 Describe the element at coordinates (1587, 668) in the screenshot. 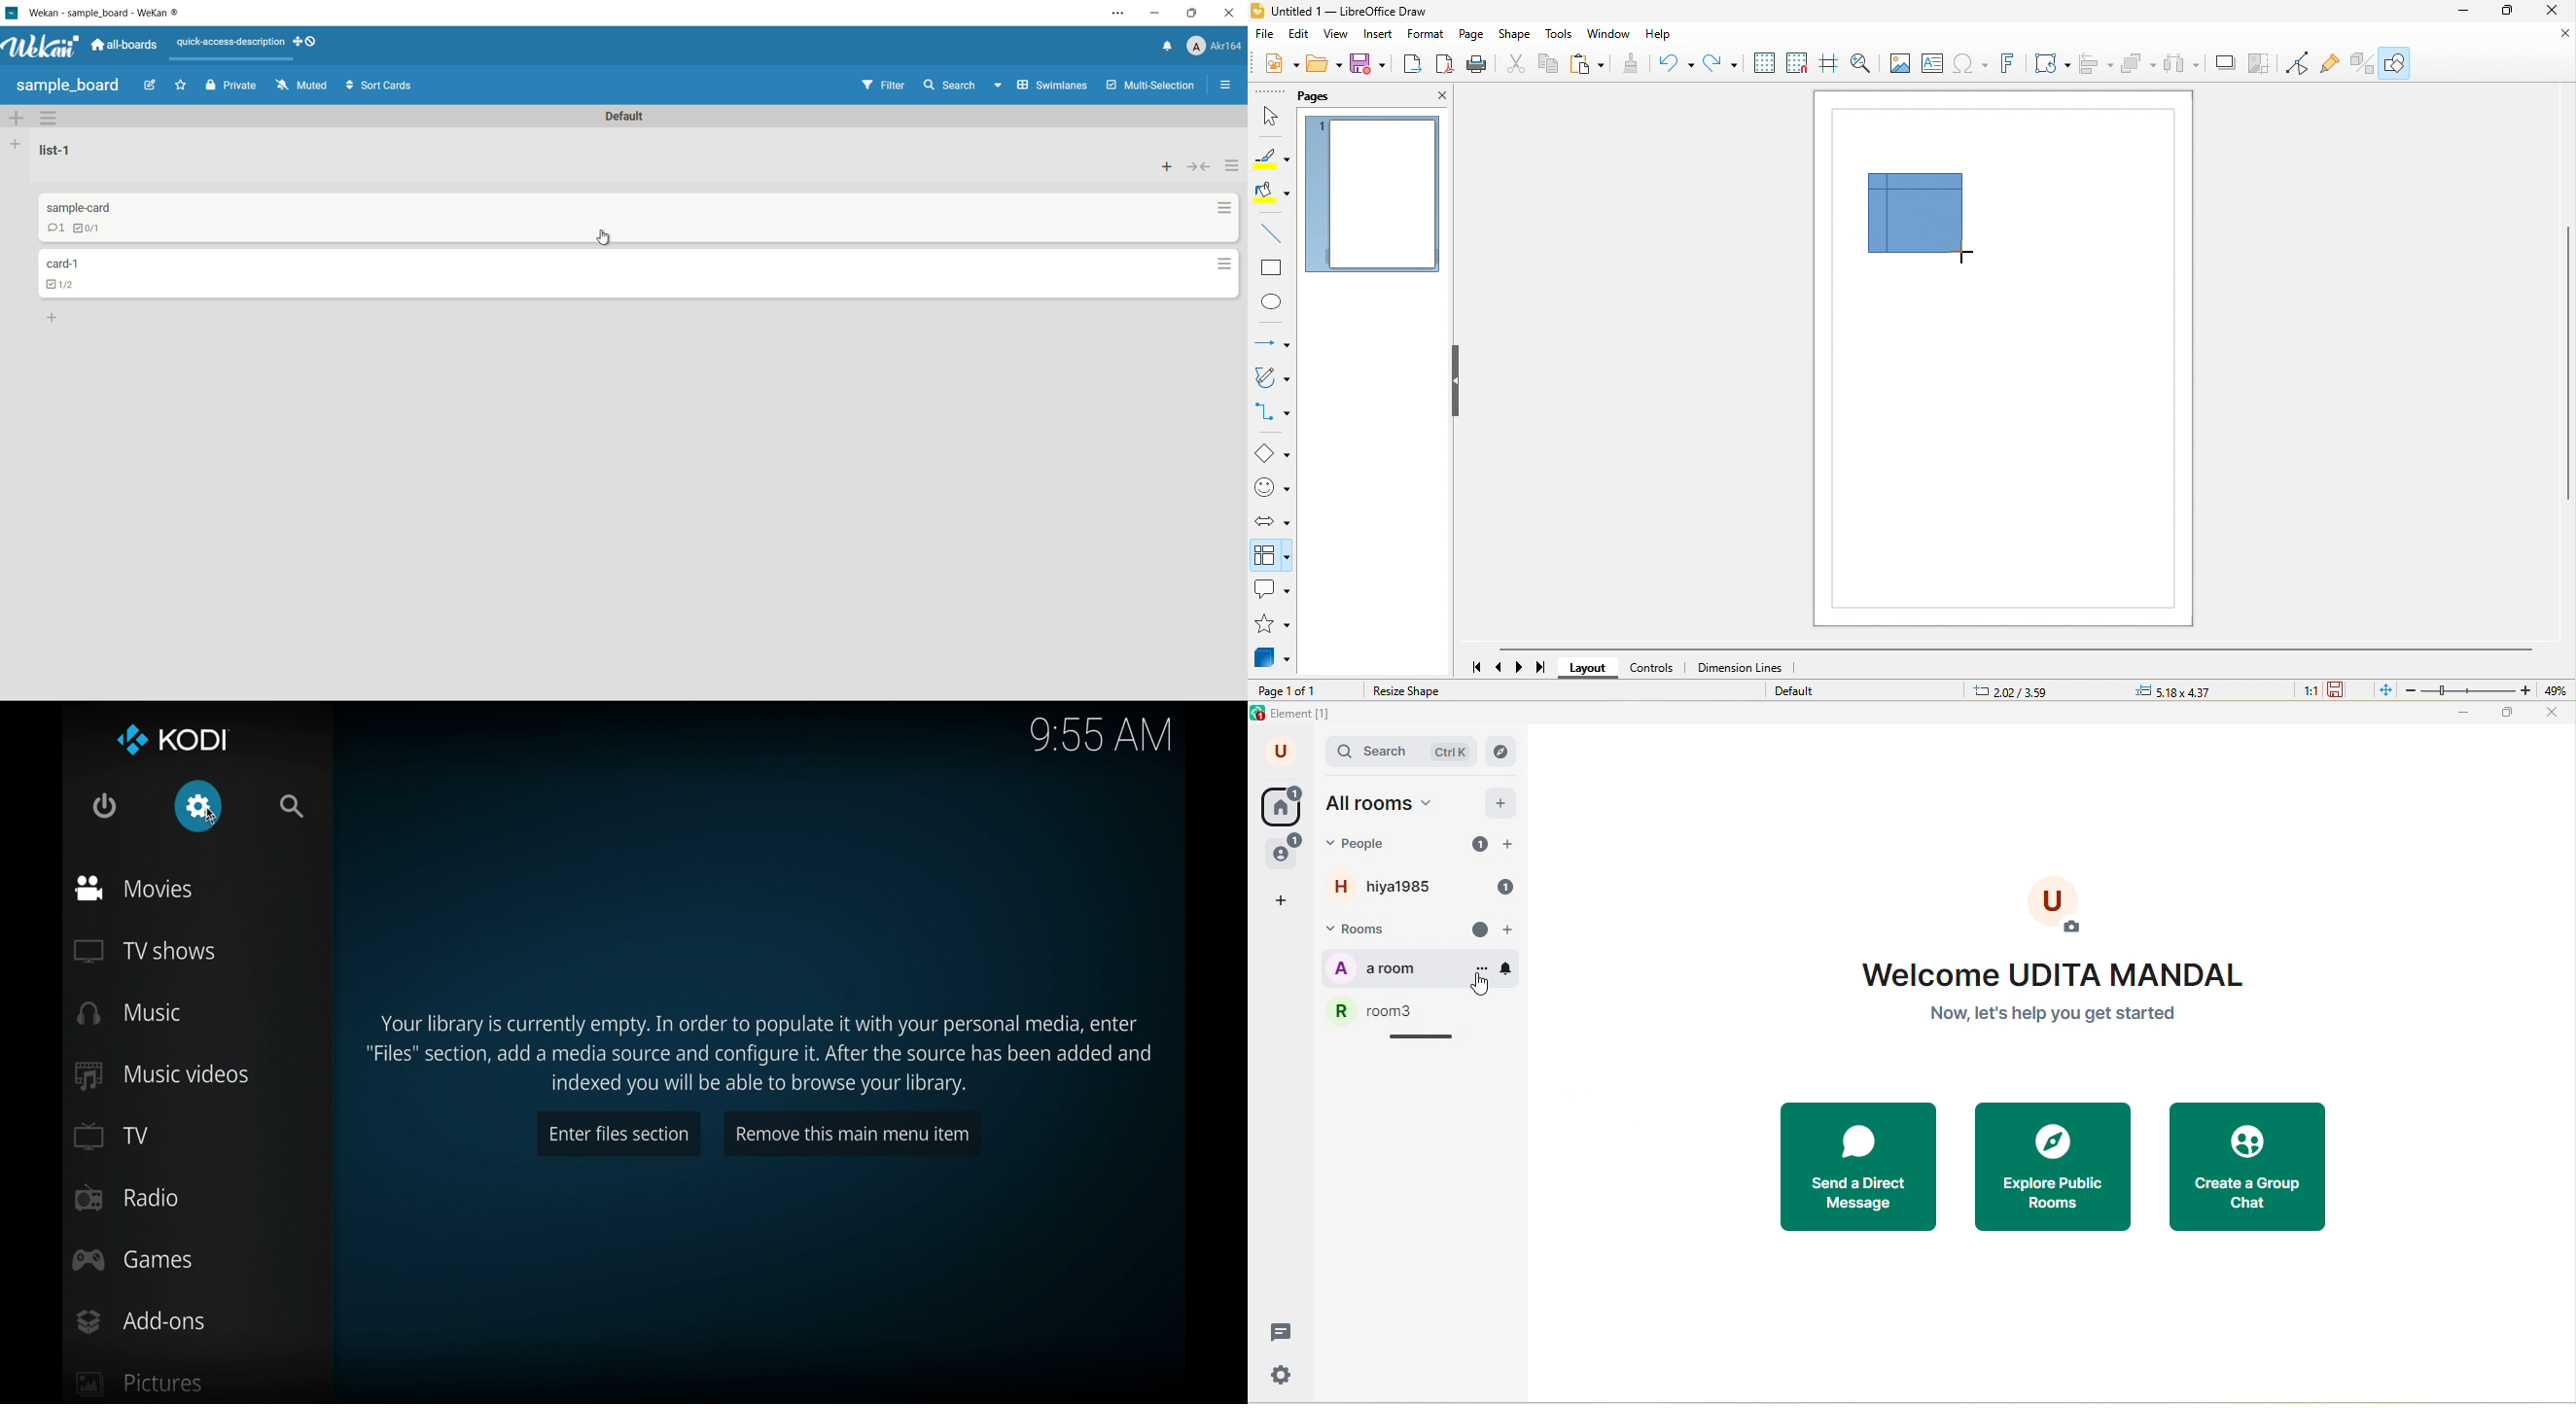

I see `layout` at that location.